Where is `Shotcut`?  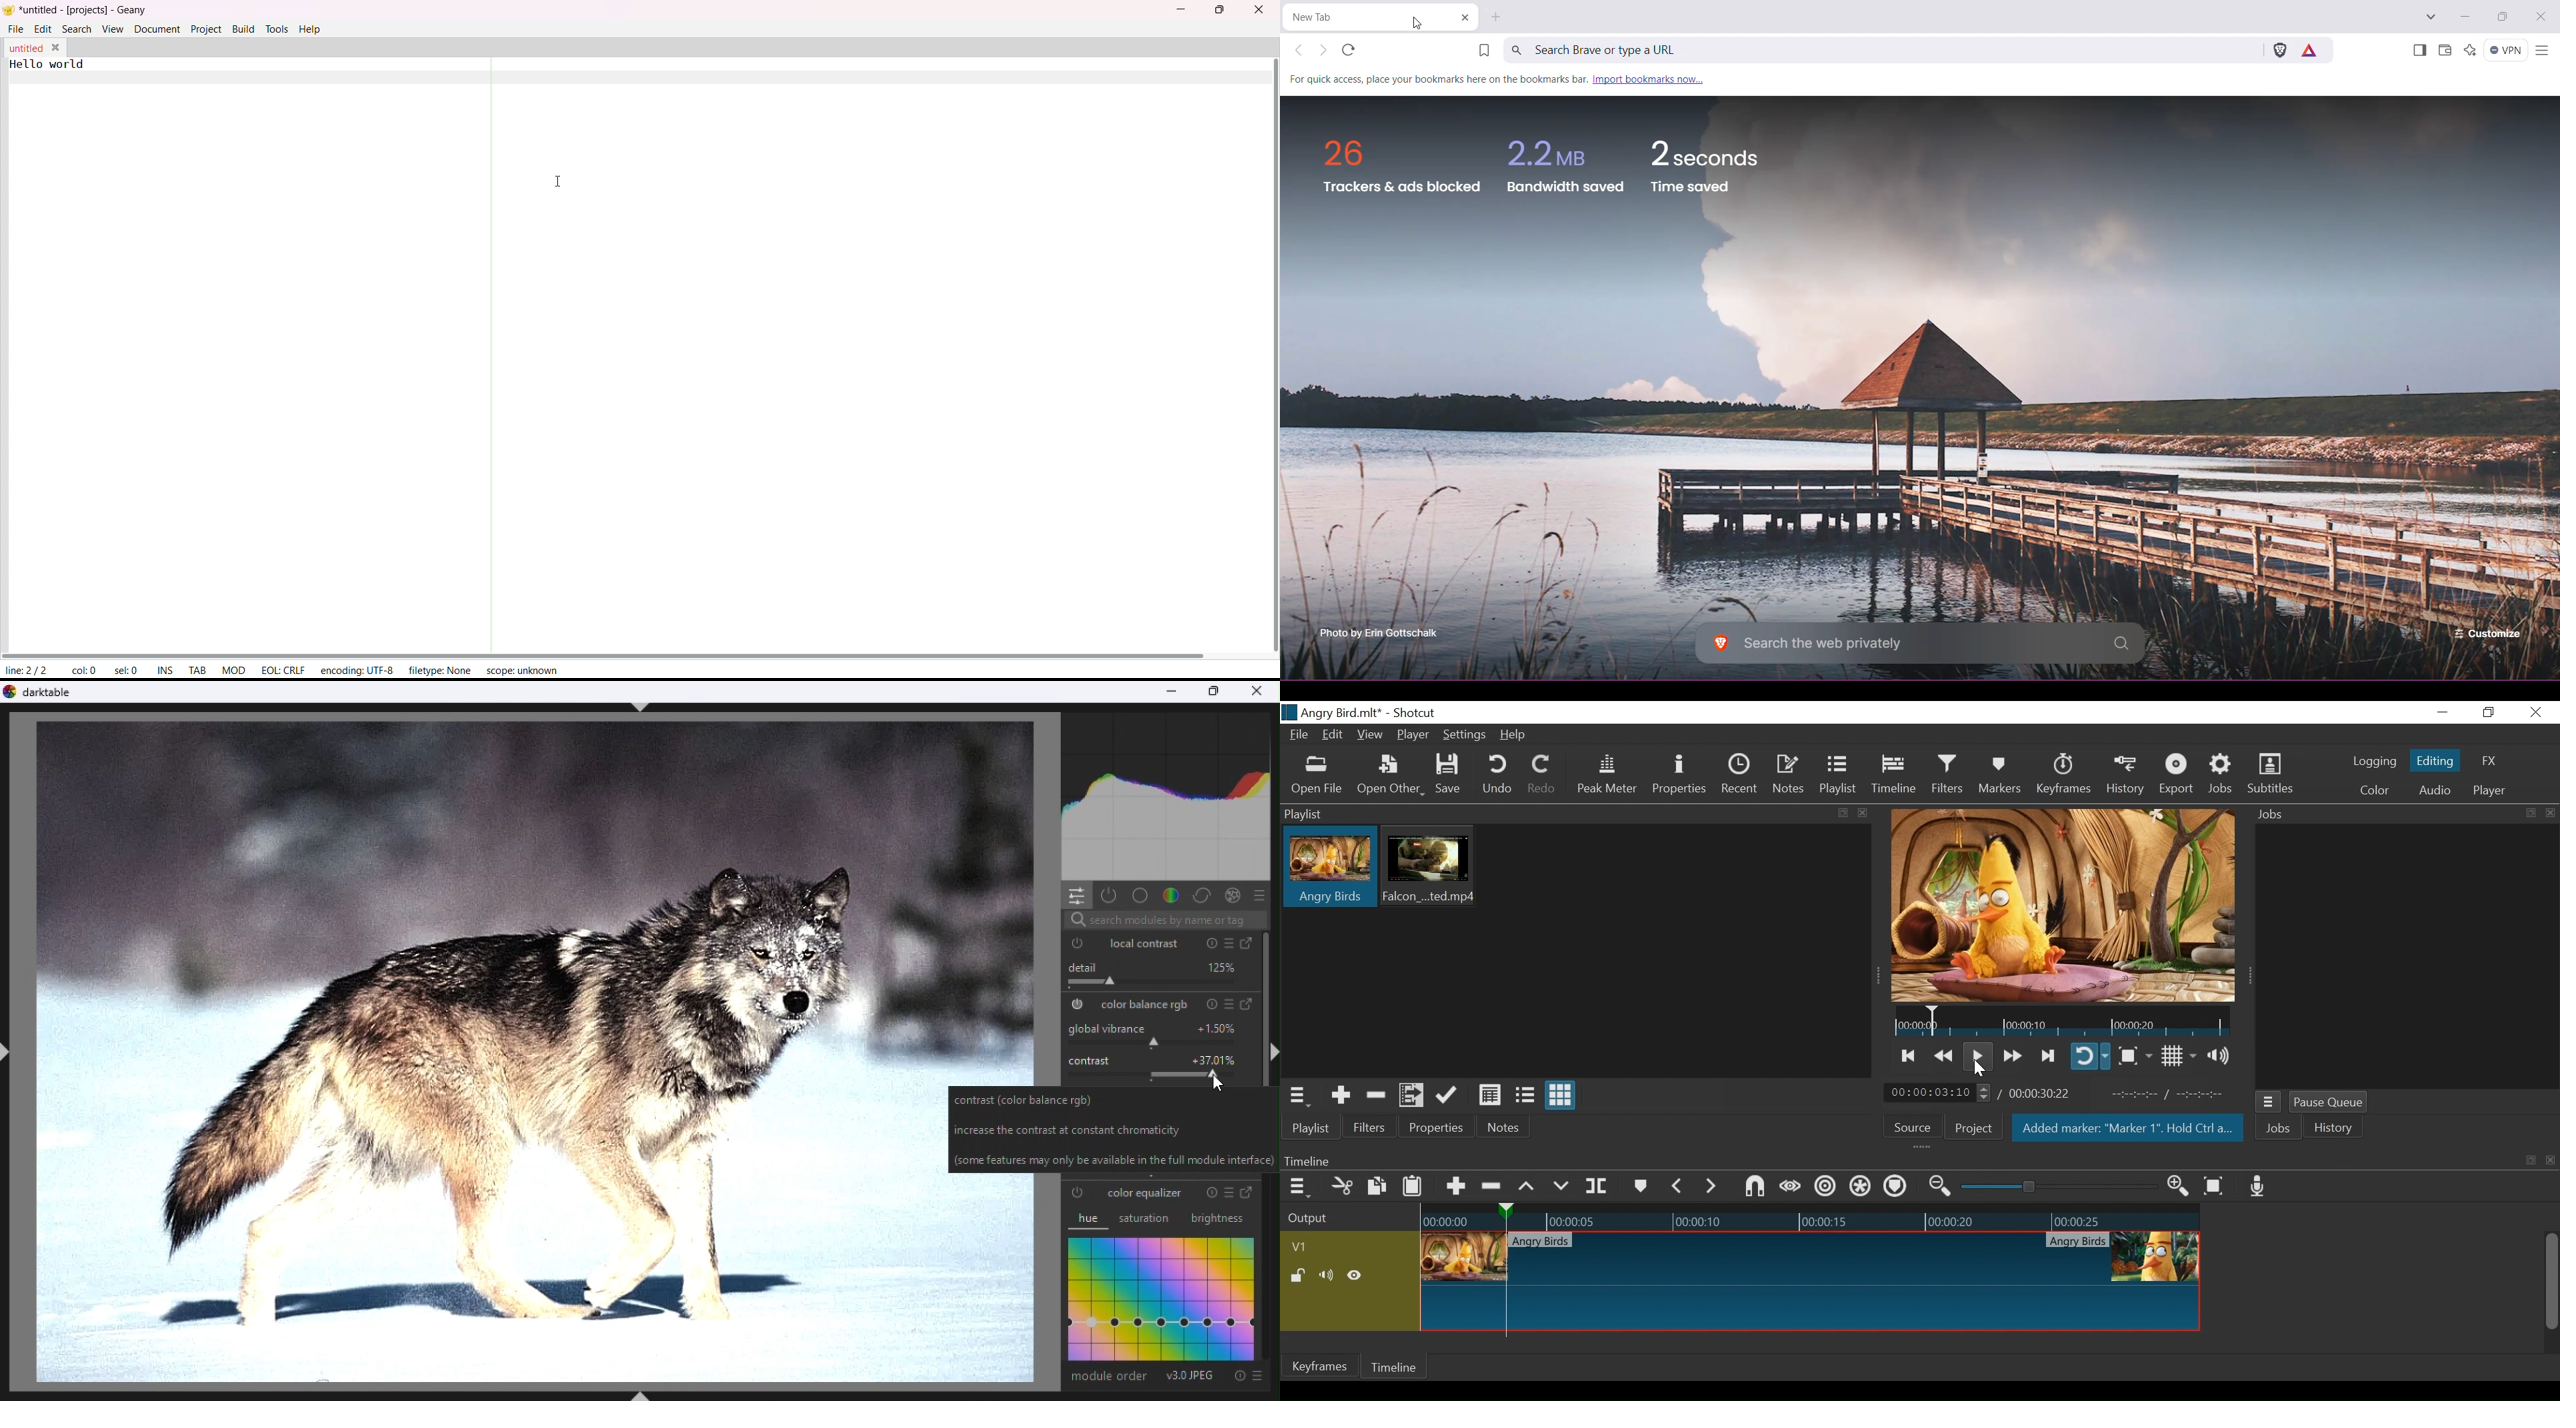 Shotcut is located at coordinates (1413, 712).